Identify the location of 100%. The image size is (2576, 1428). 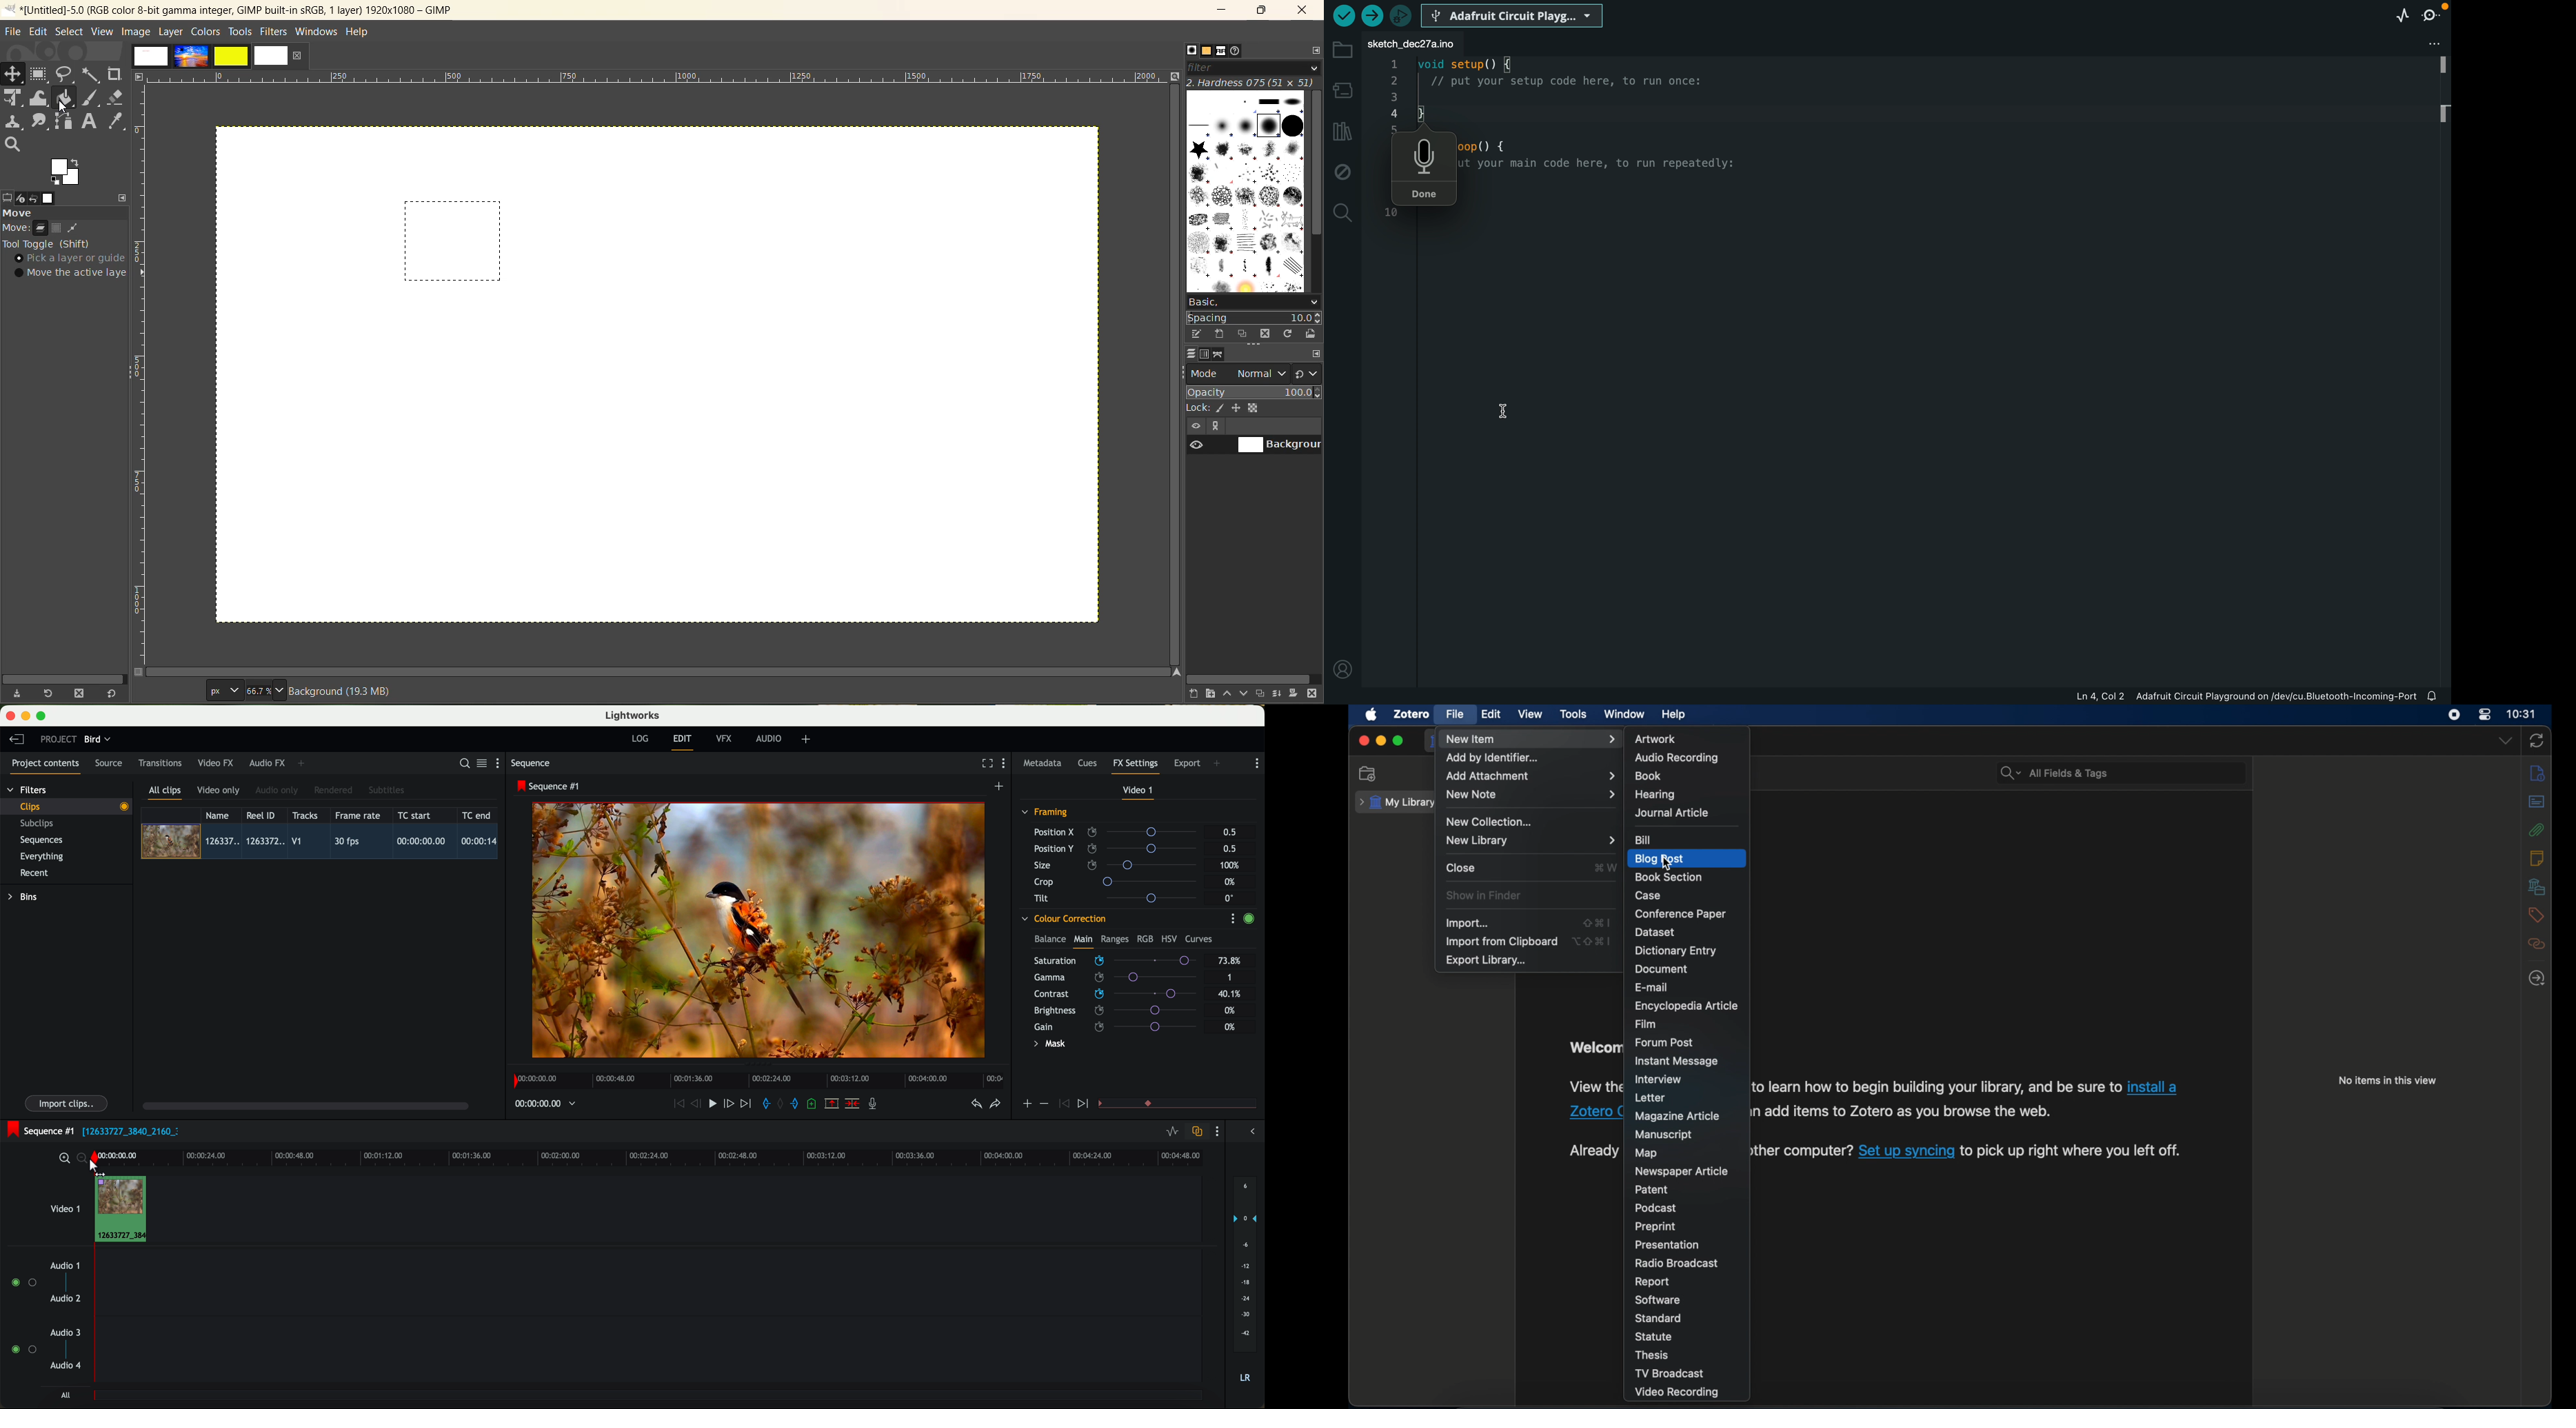
(1232, 865).